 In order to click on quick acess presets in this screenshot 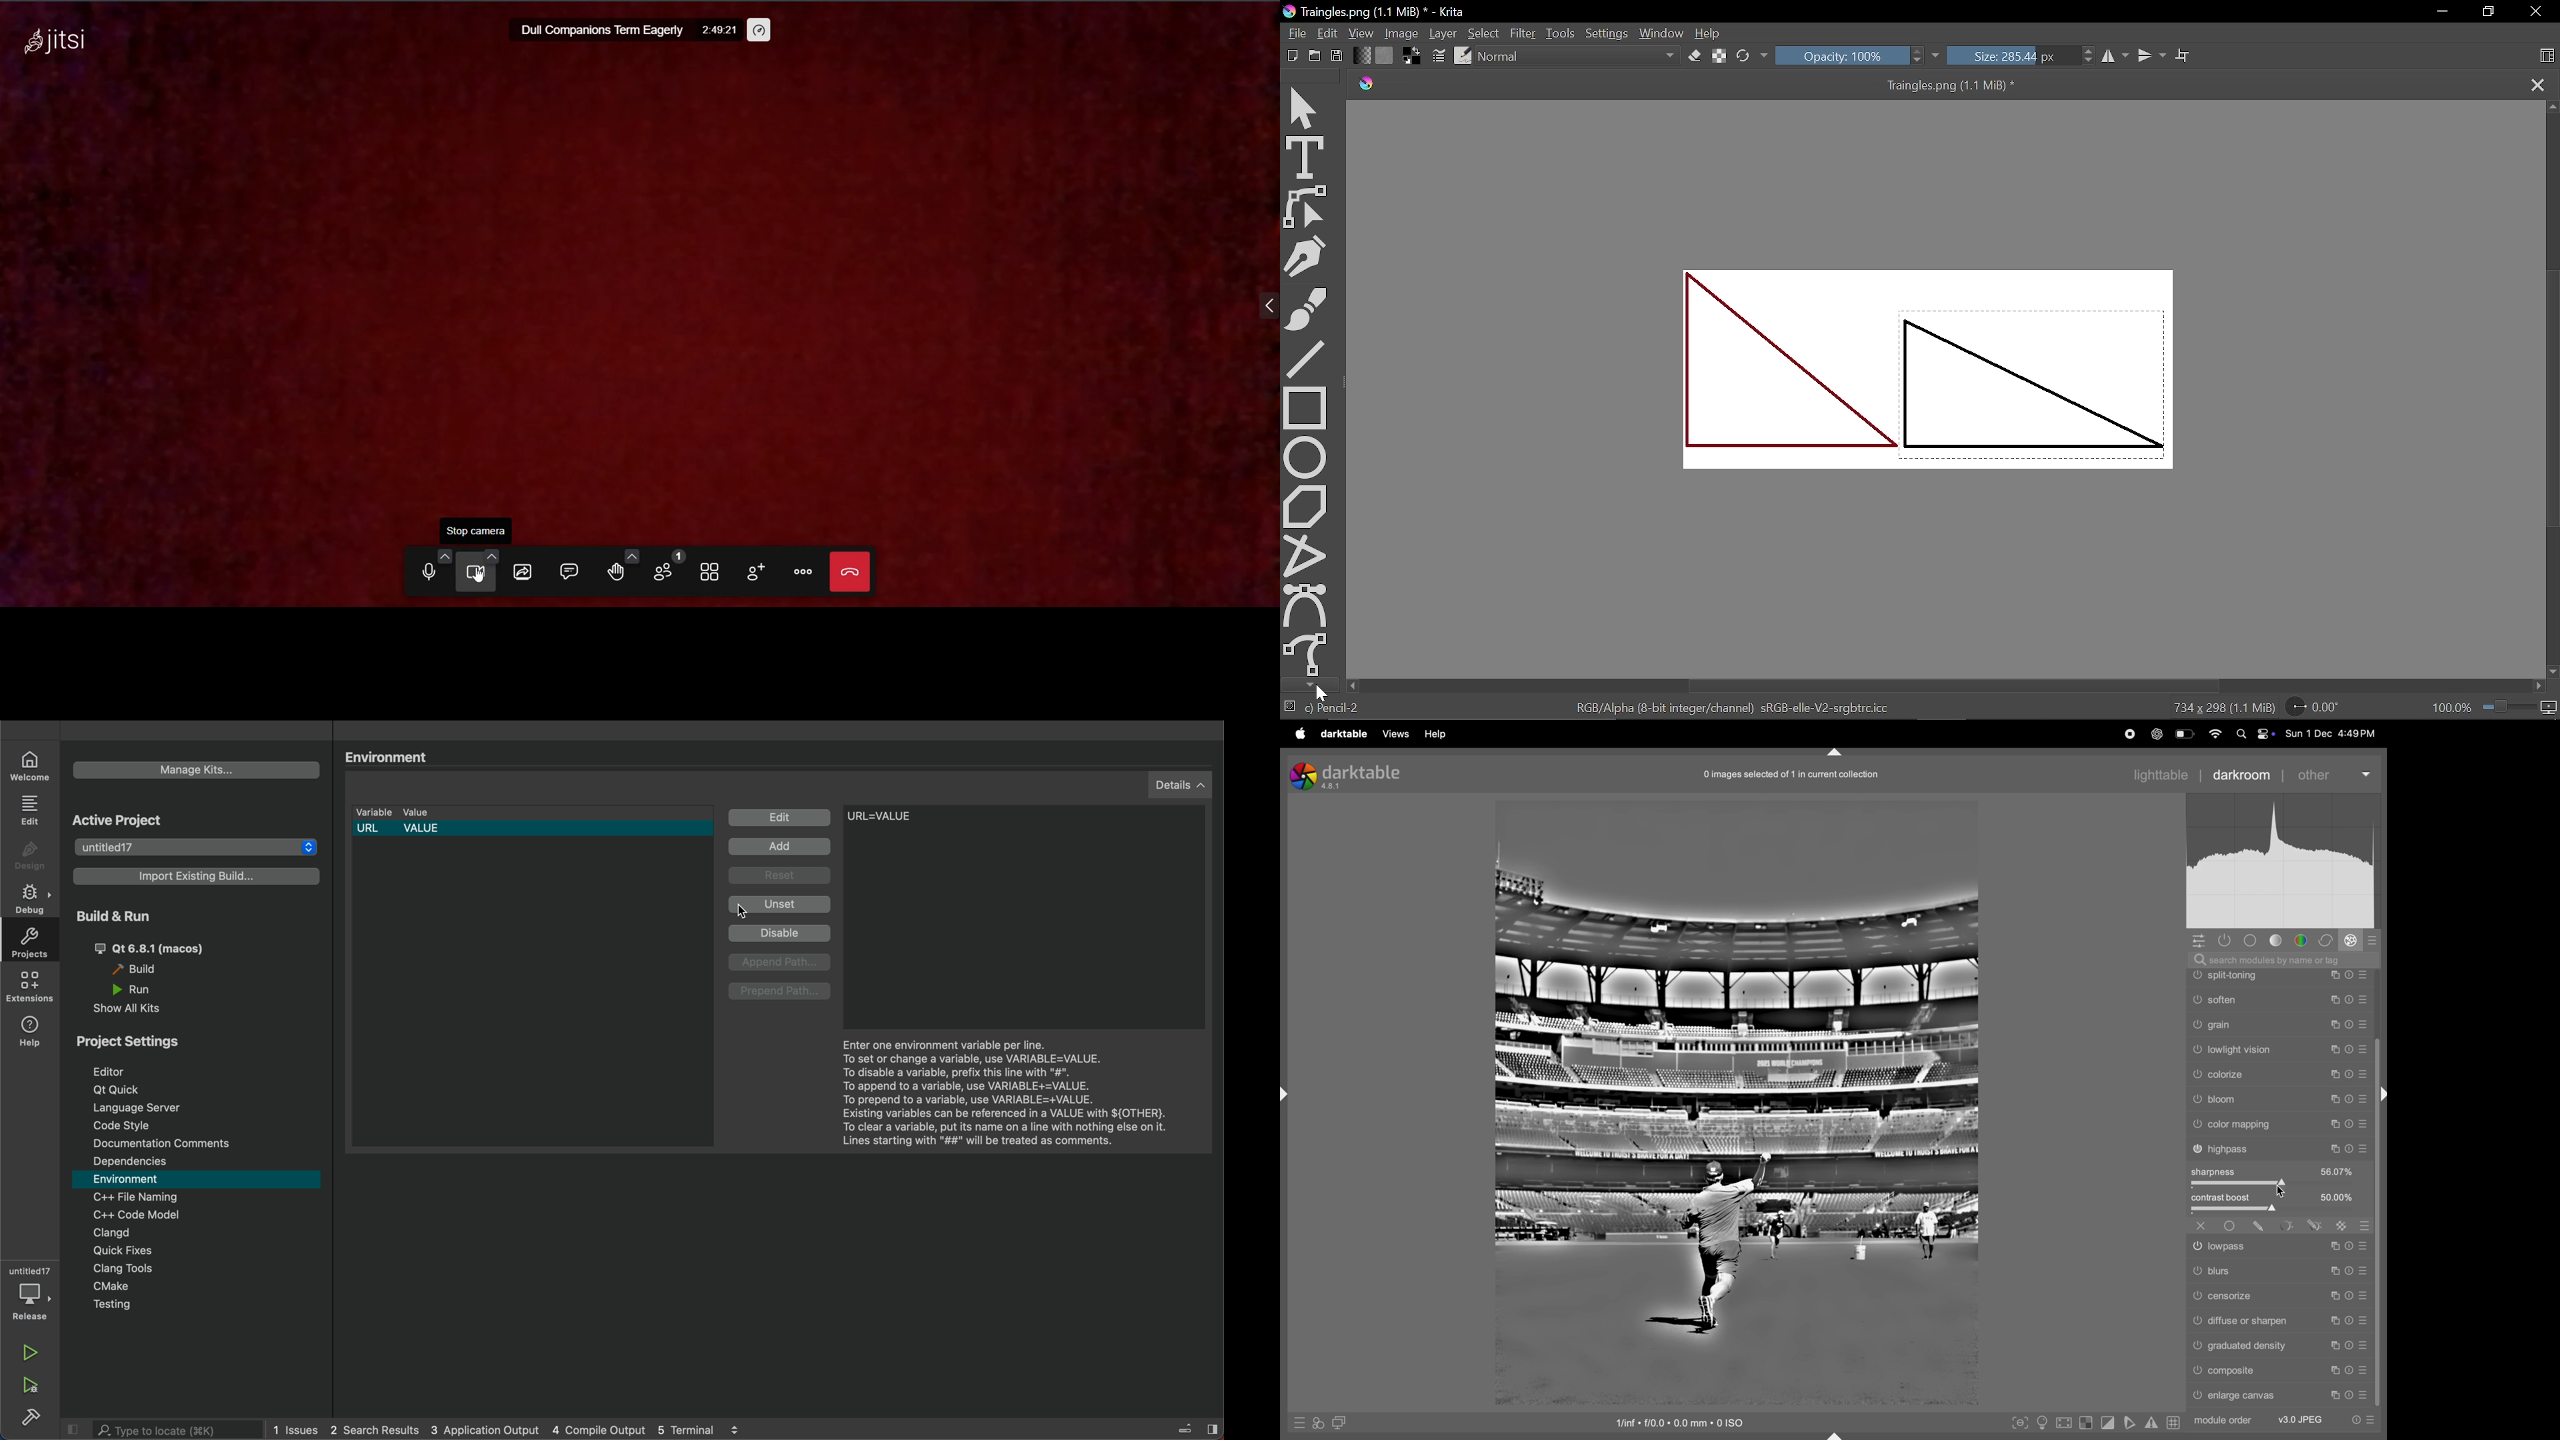, I will do `click(1296, 1423)`.